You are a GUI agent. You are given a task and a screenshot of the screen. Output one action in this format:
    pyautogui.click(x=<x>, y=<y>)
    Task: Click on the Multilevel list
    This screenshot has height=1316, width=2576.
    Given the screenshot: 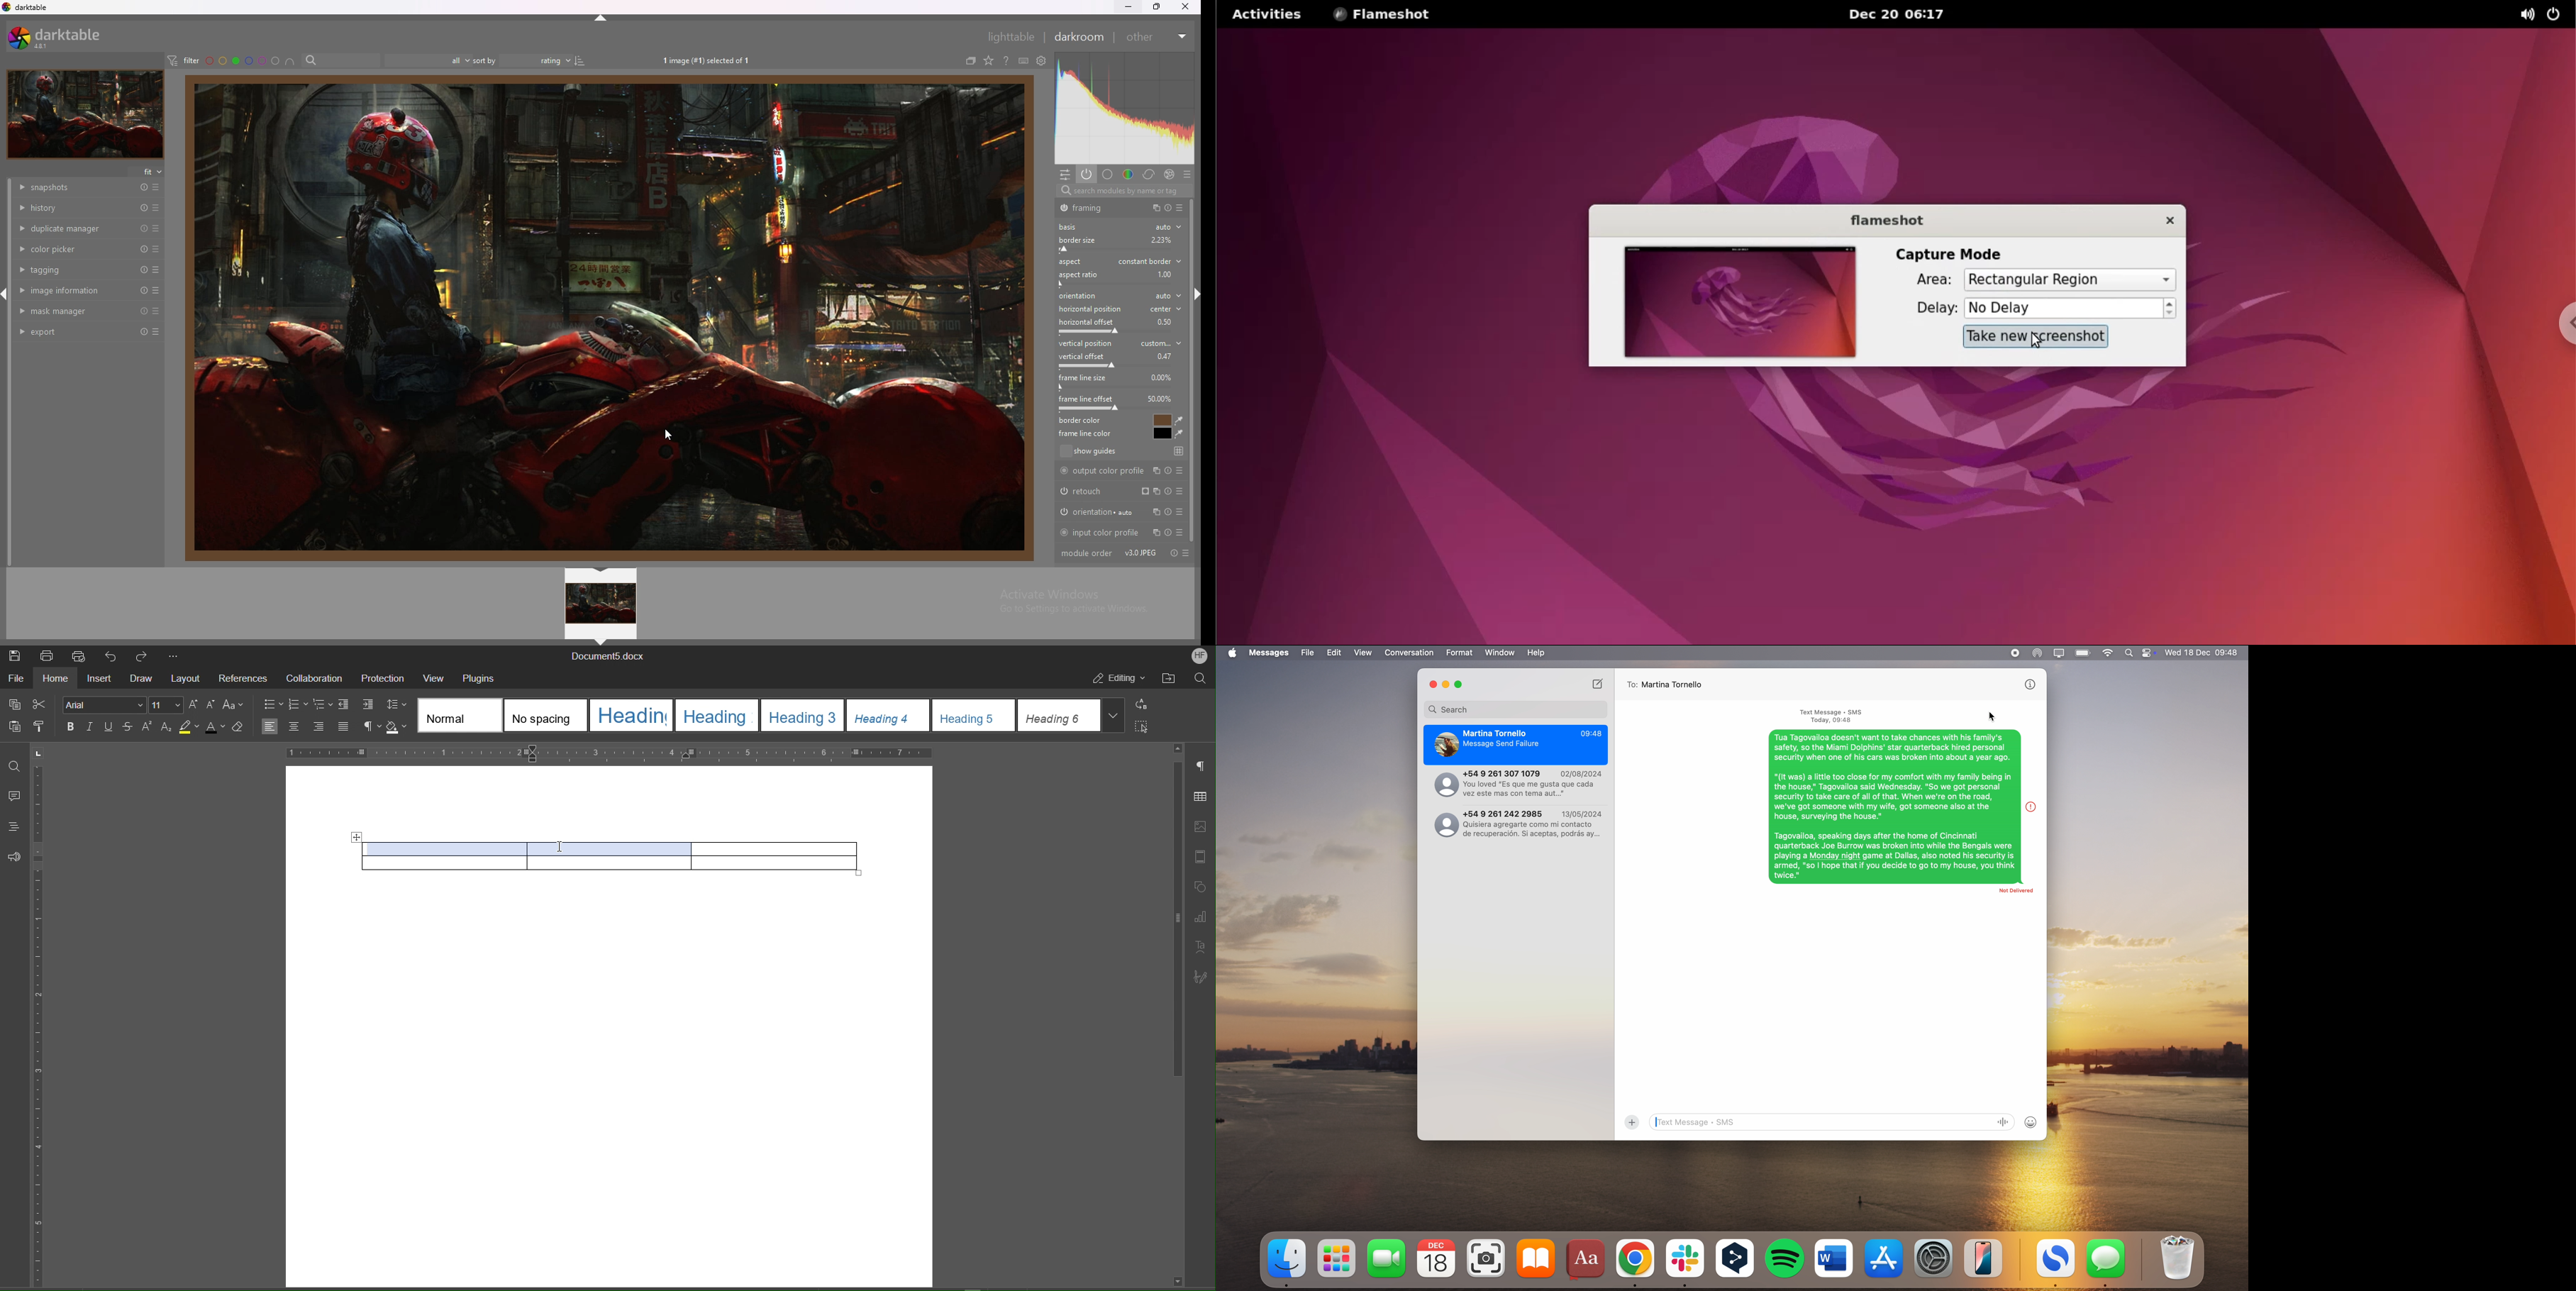 What is the action you would take?
    pyautogui.click(x=323, y=705)
    